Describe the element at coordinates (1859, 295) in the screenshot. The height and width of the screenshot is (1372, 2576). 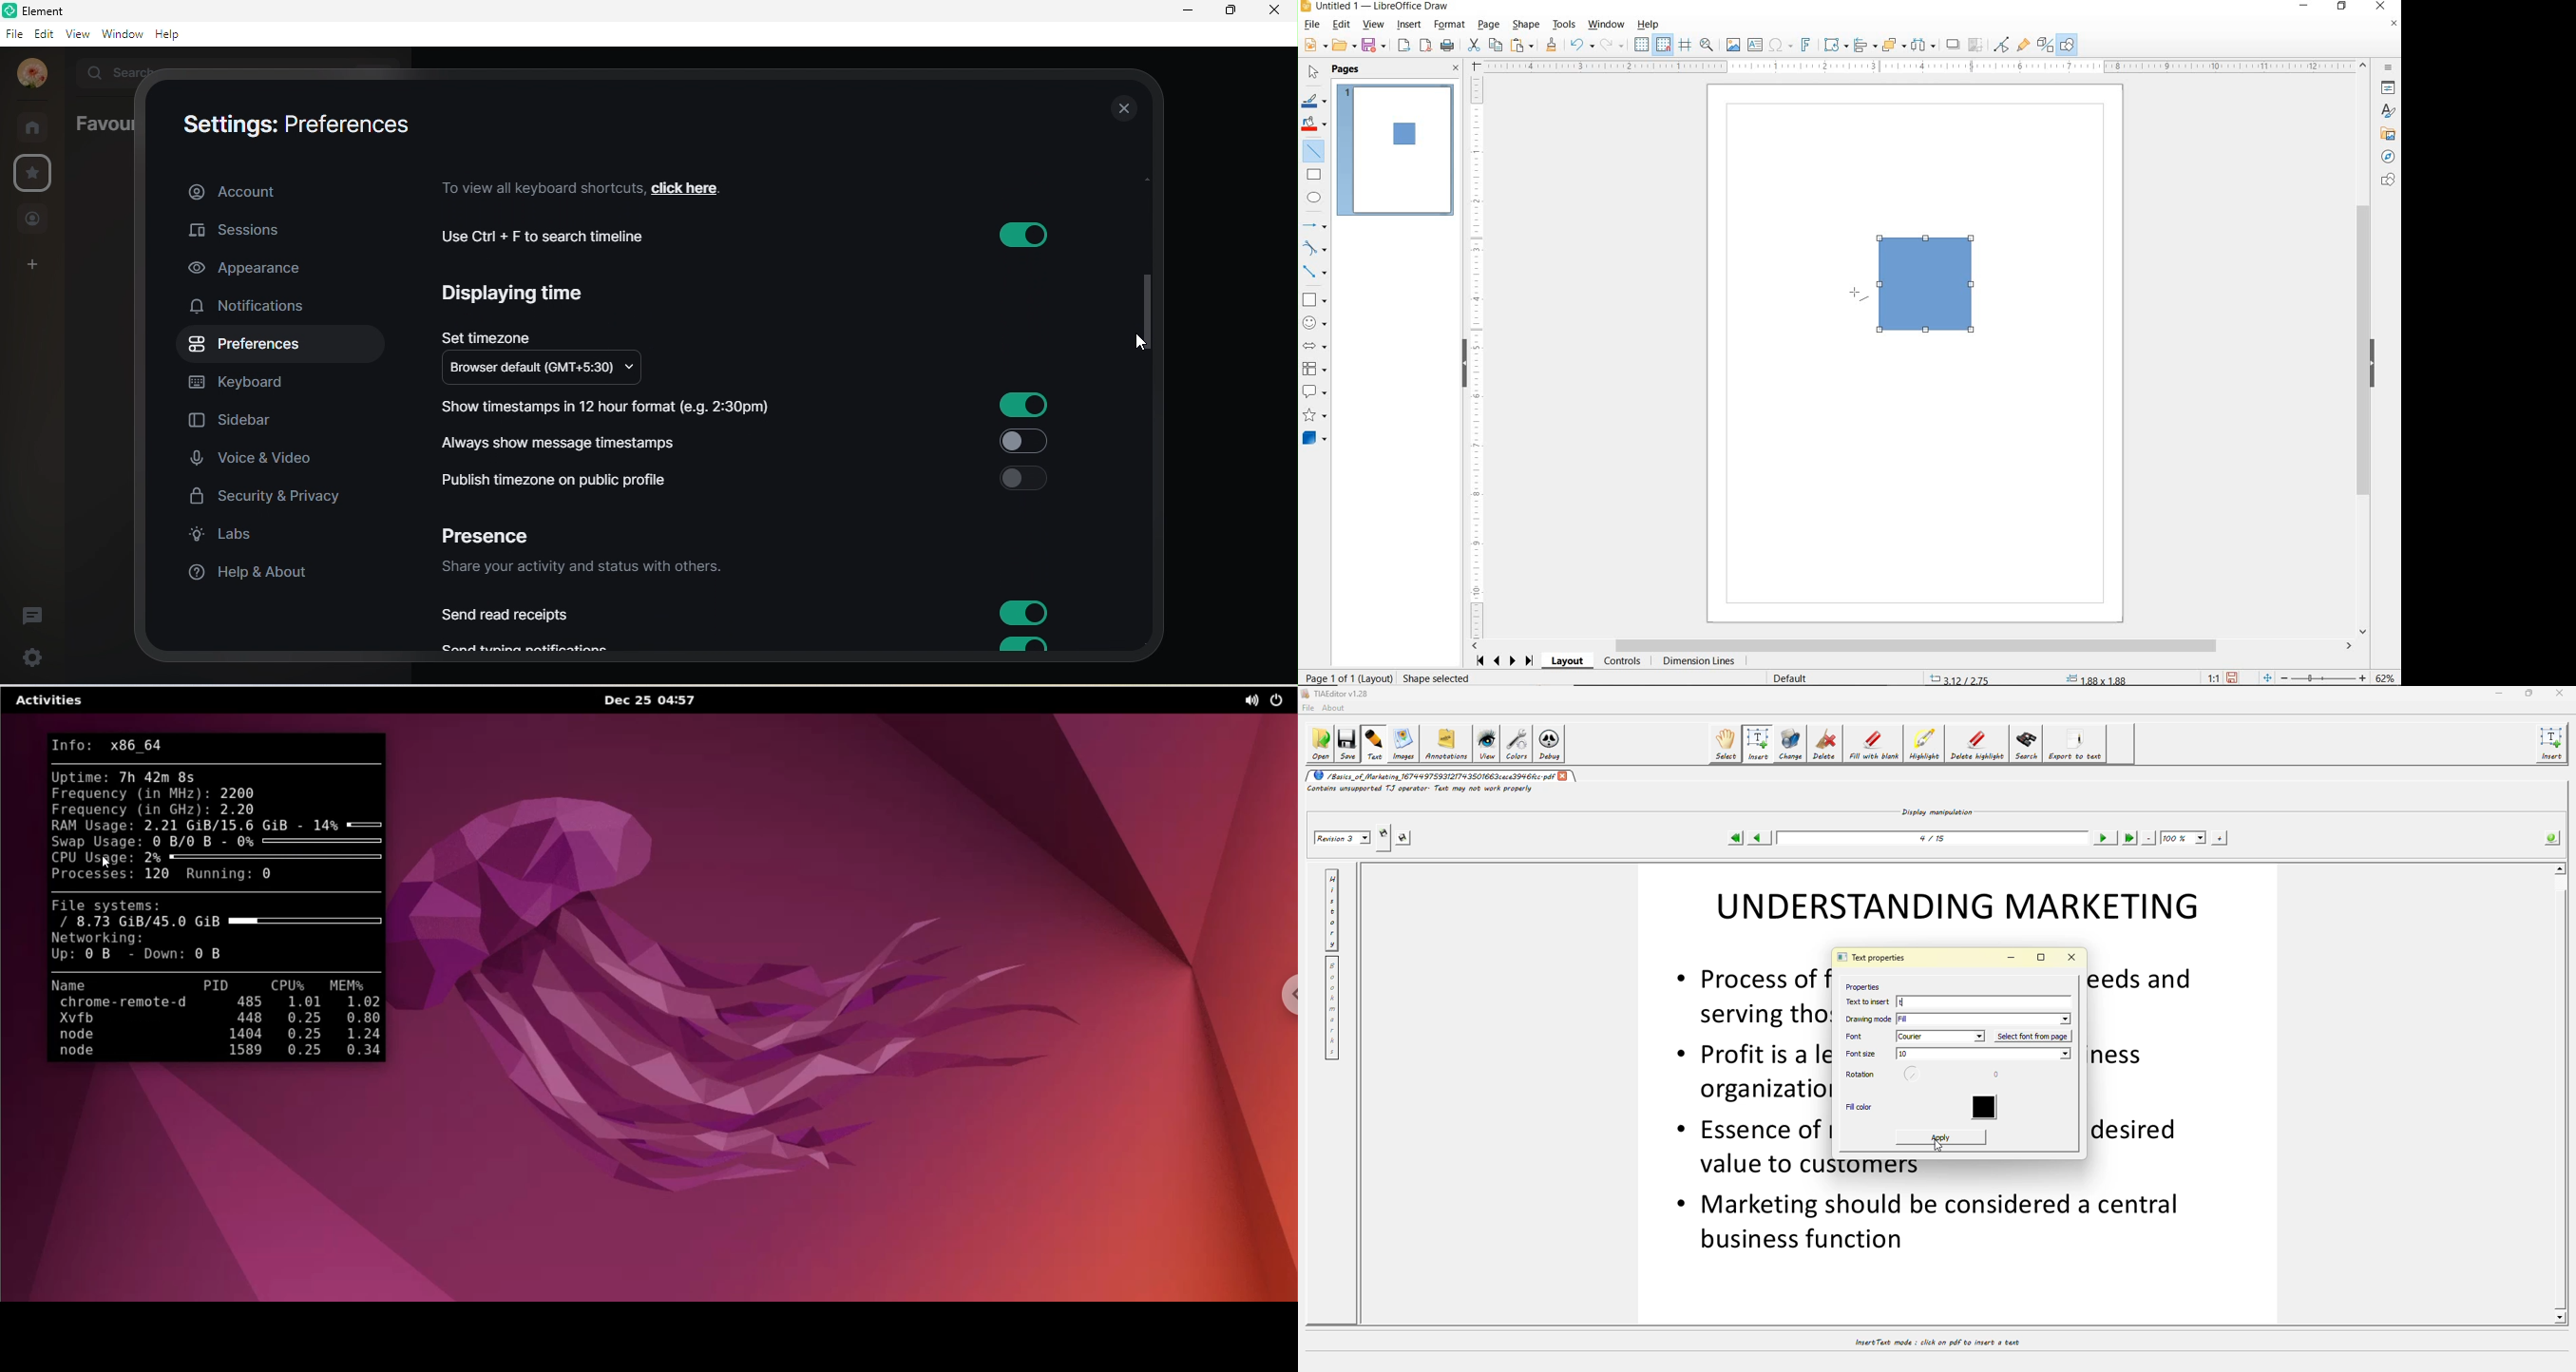
I see `LINE TOOL` at that location.